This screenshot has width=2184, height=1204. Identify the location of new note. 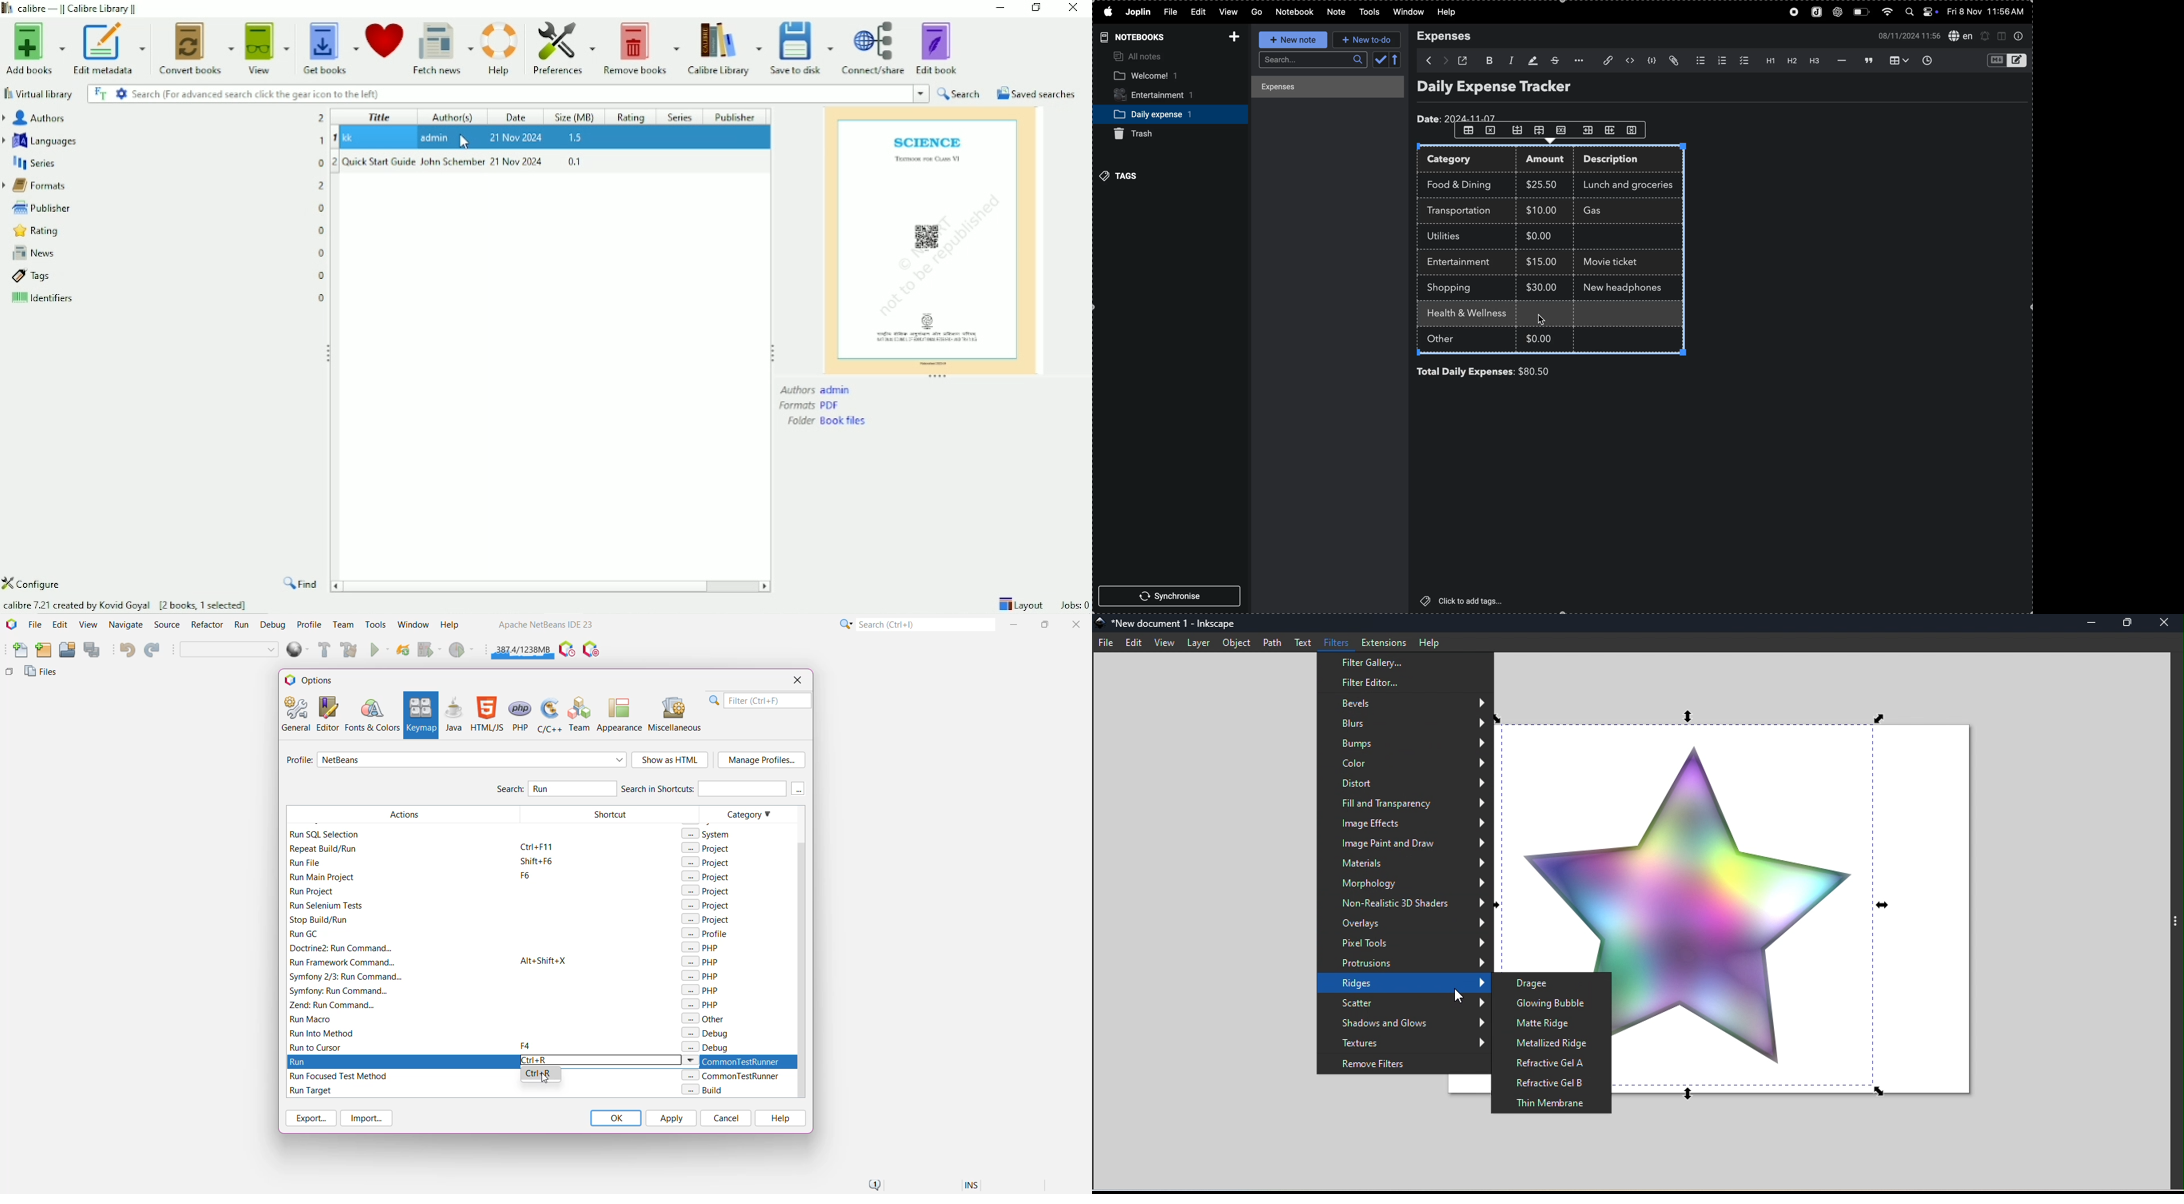
(1290, 40).